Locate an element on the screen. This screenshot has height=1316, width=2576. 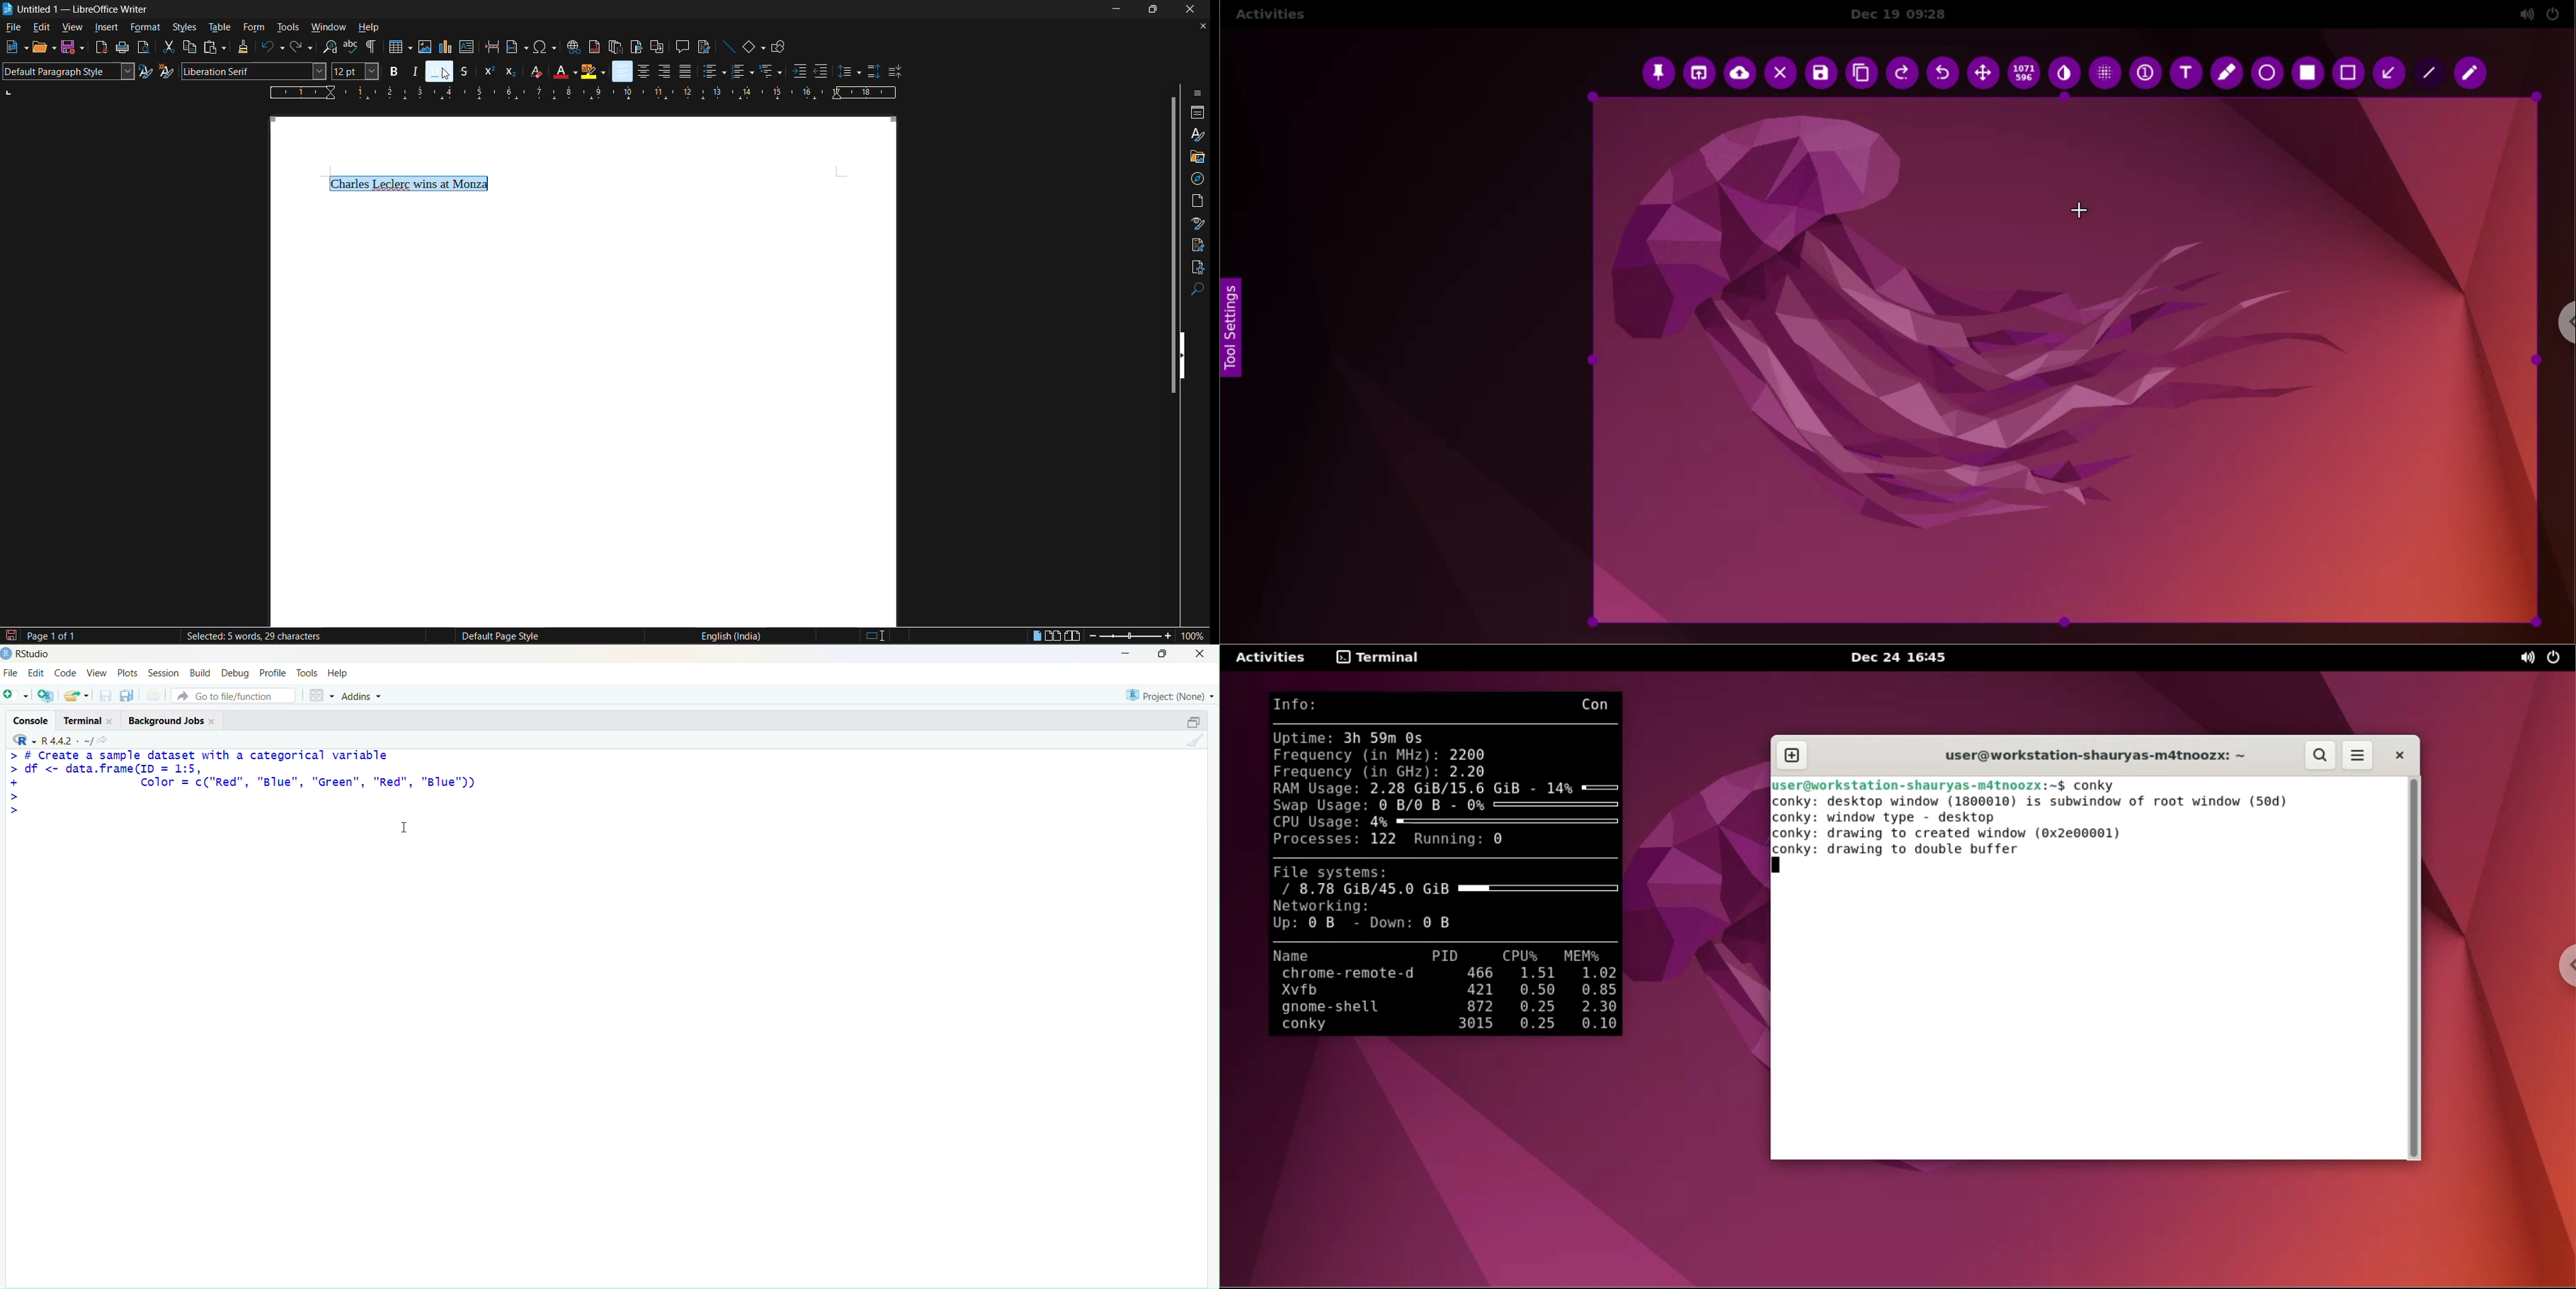
table is located at coordinates (219, 28).